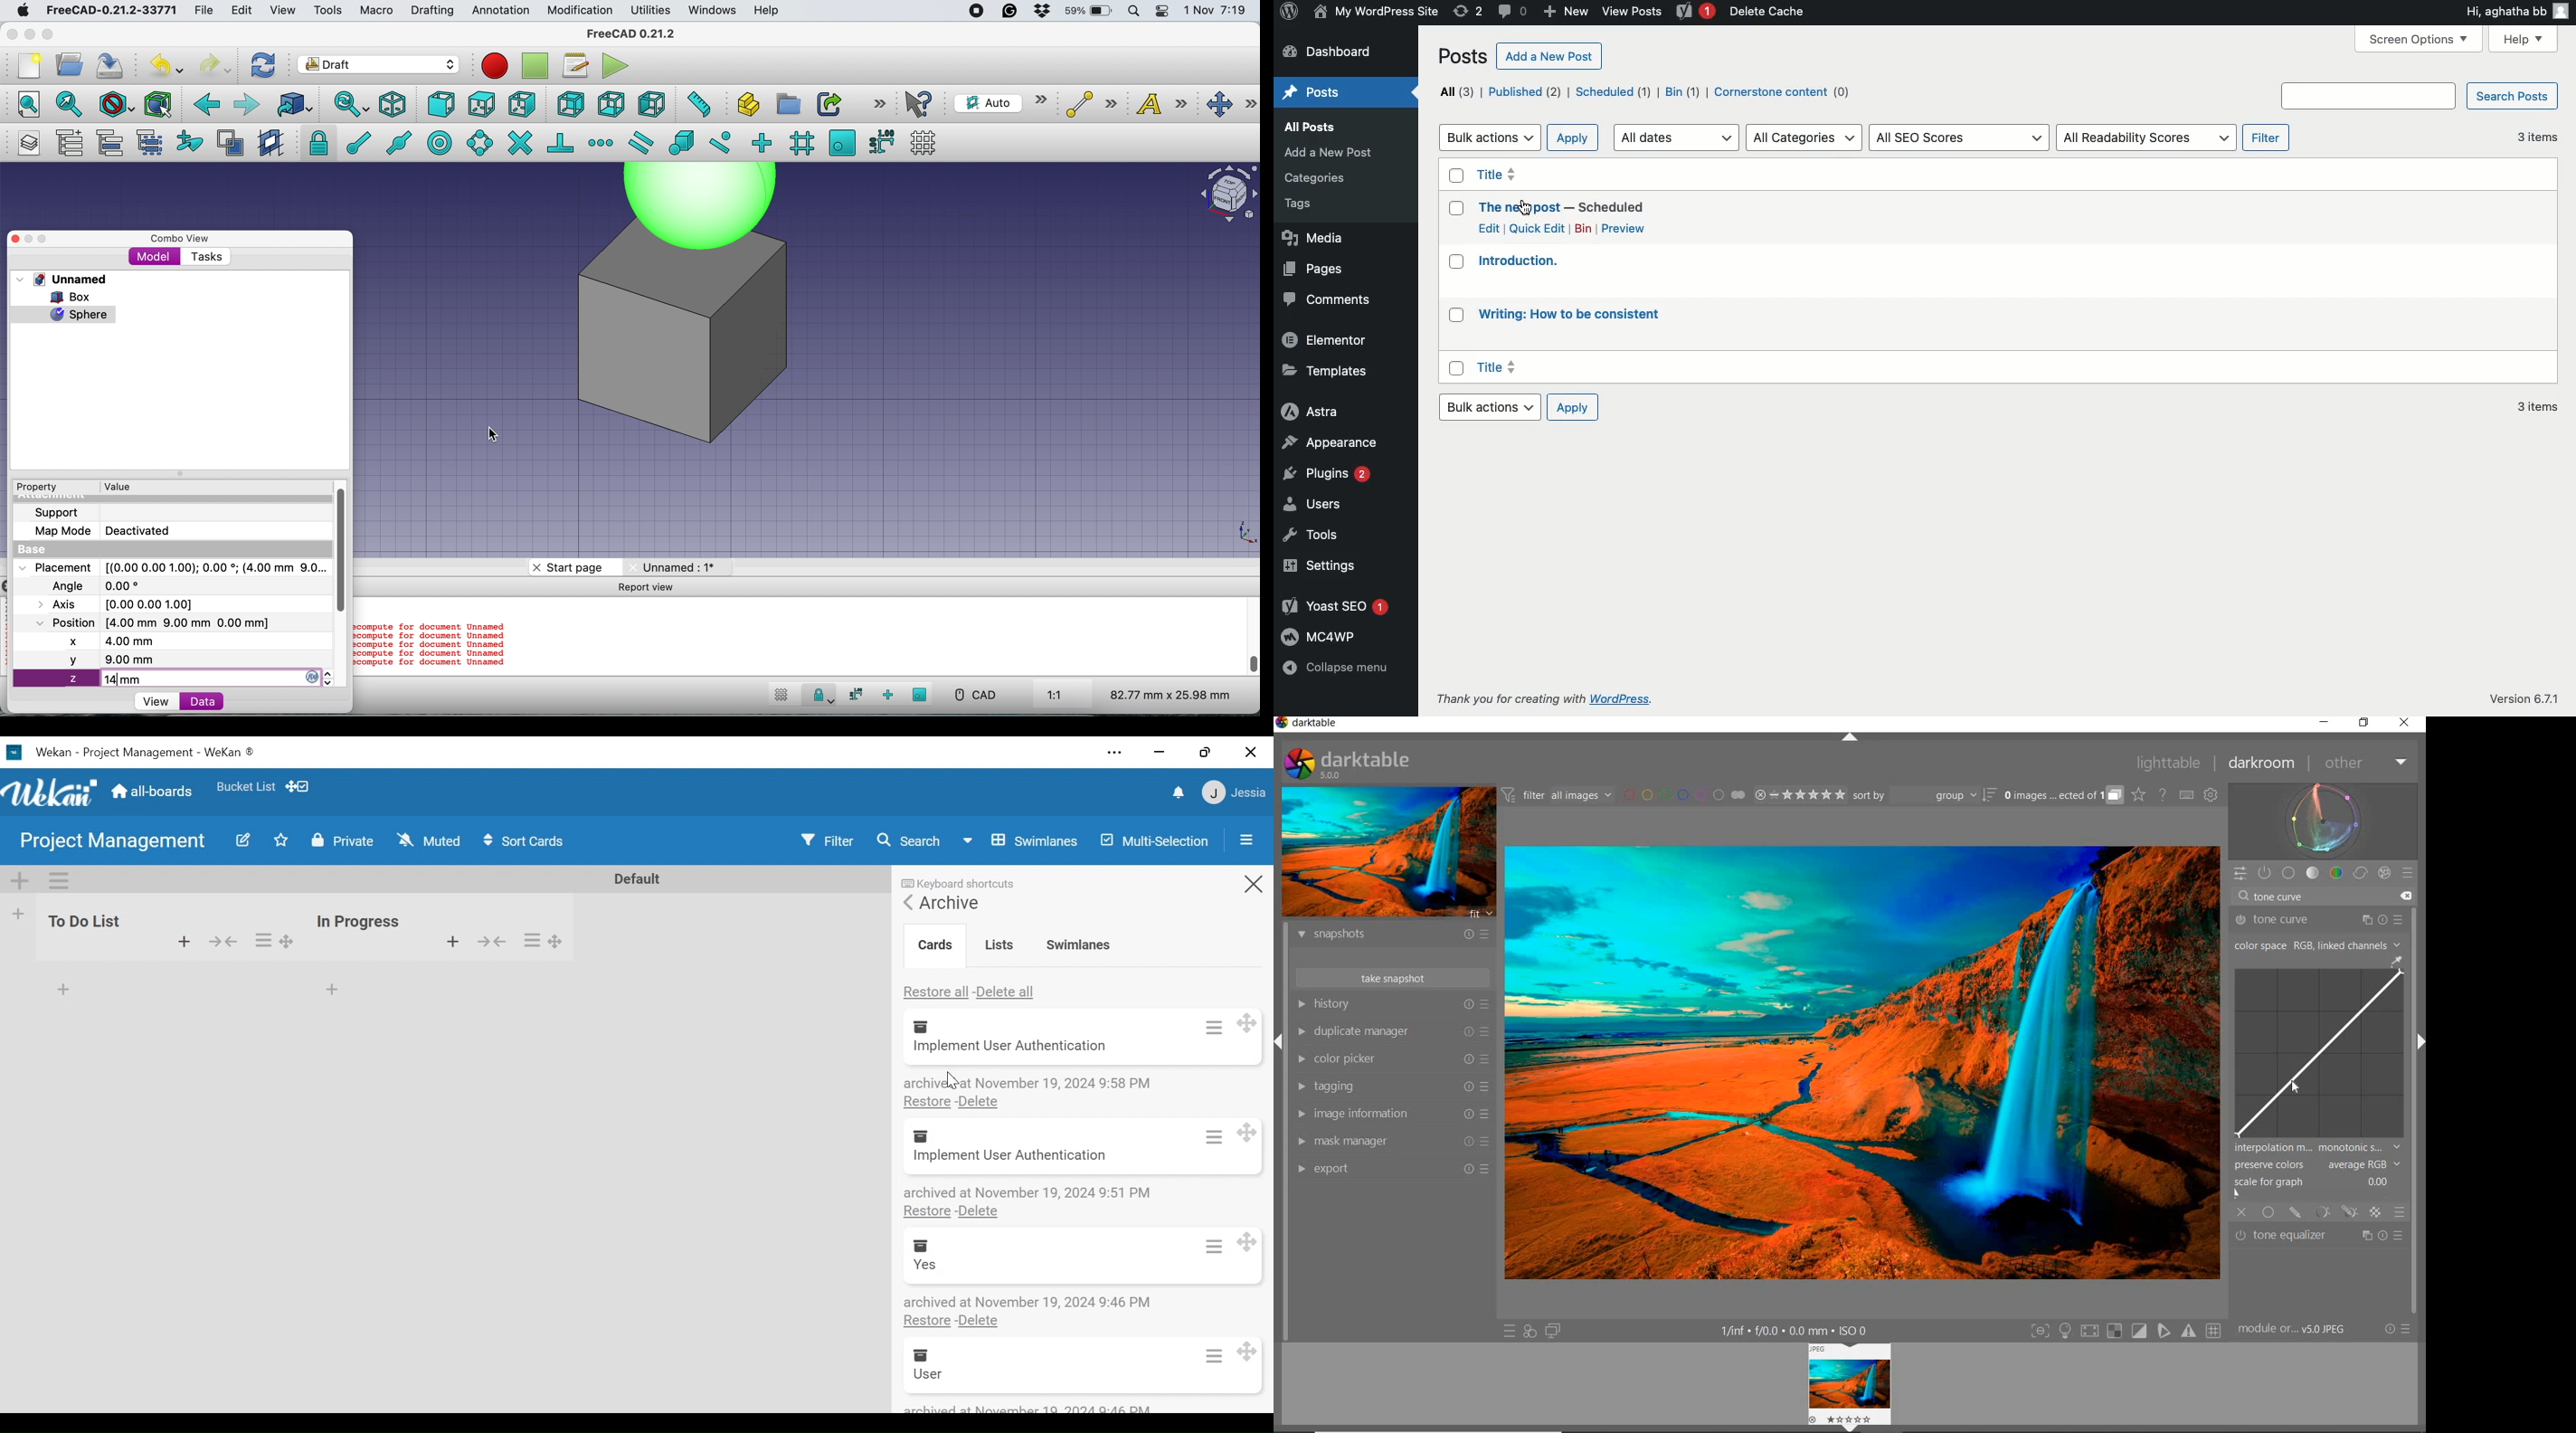  I want to click on Close, so click(1251, 884).